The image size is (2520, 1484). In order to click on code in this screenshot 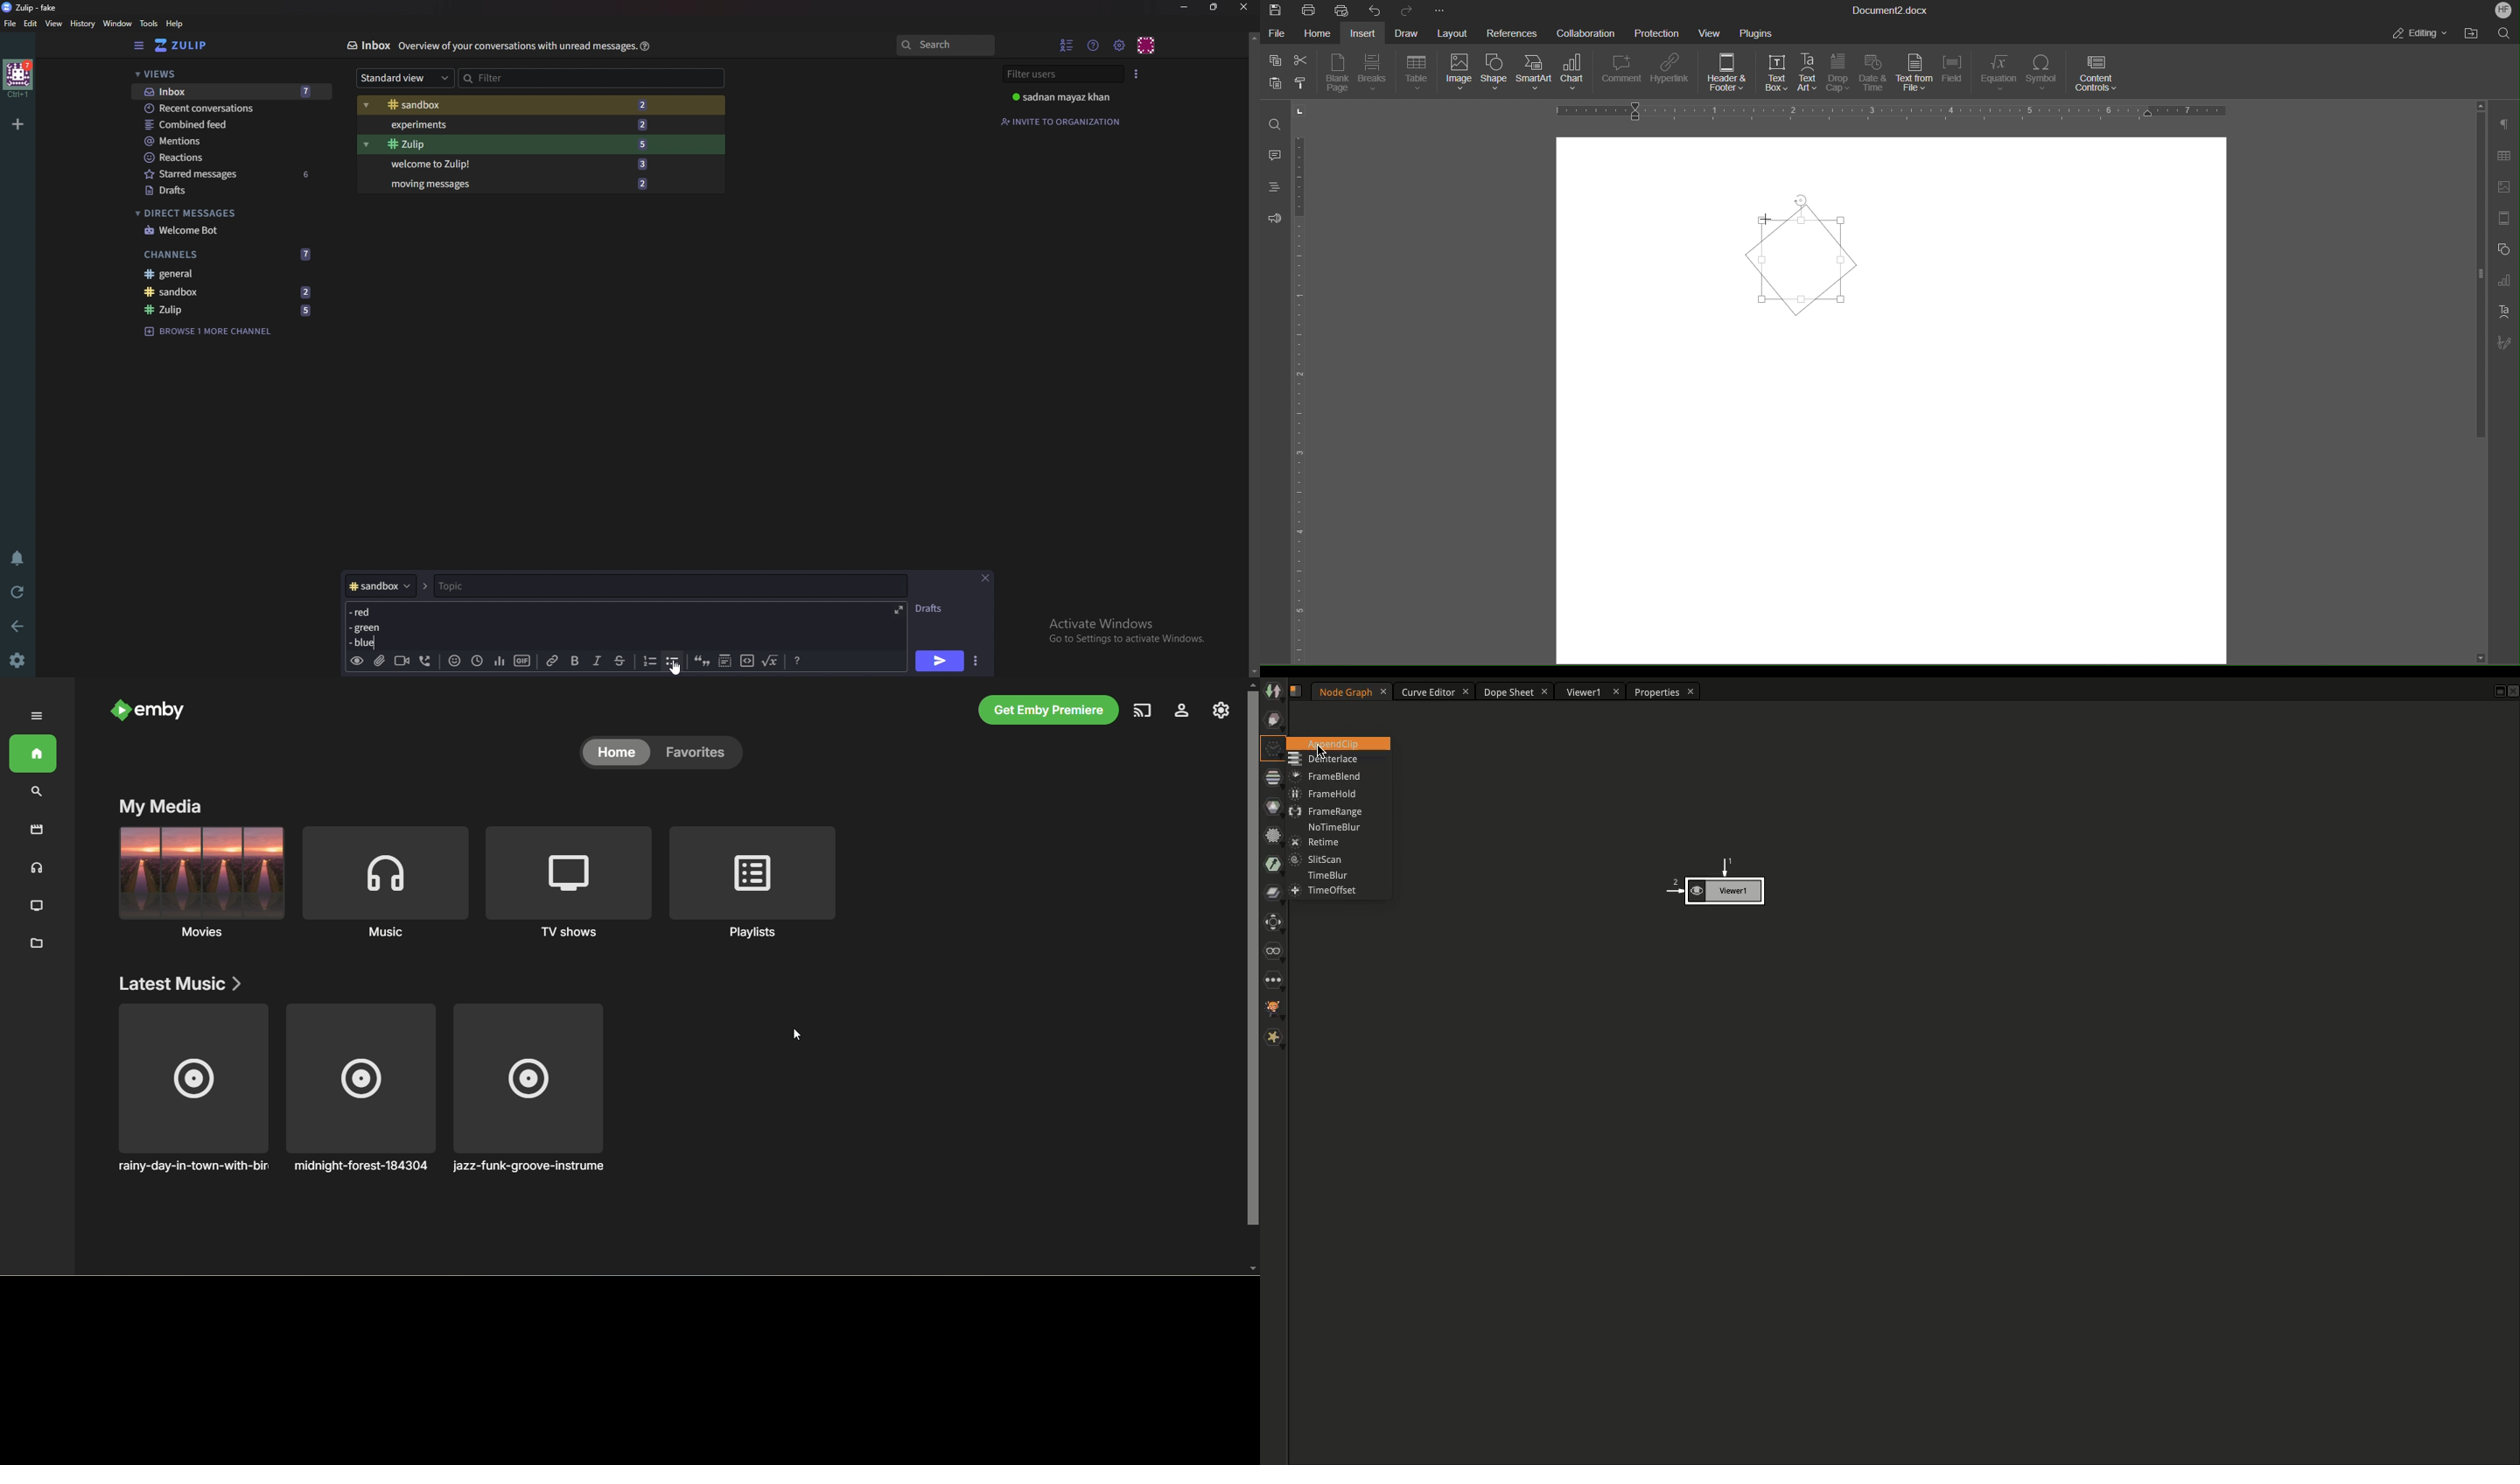, I will do `click(747, 660)`.